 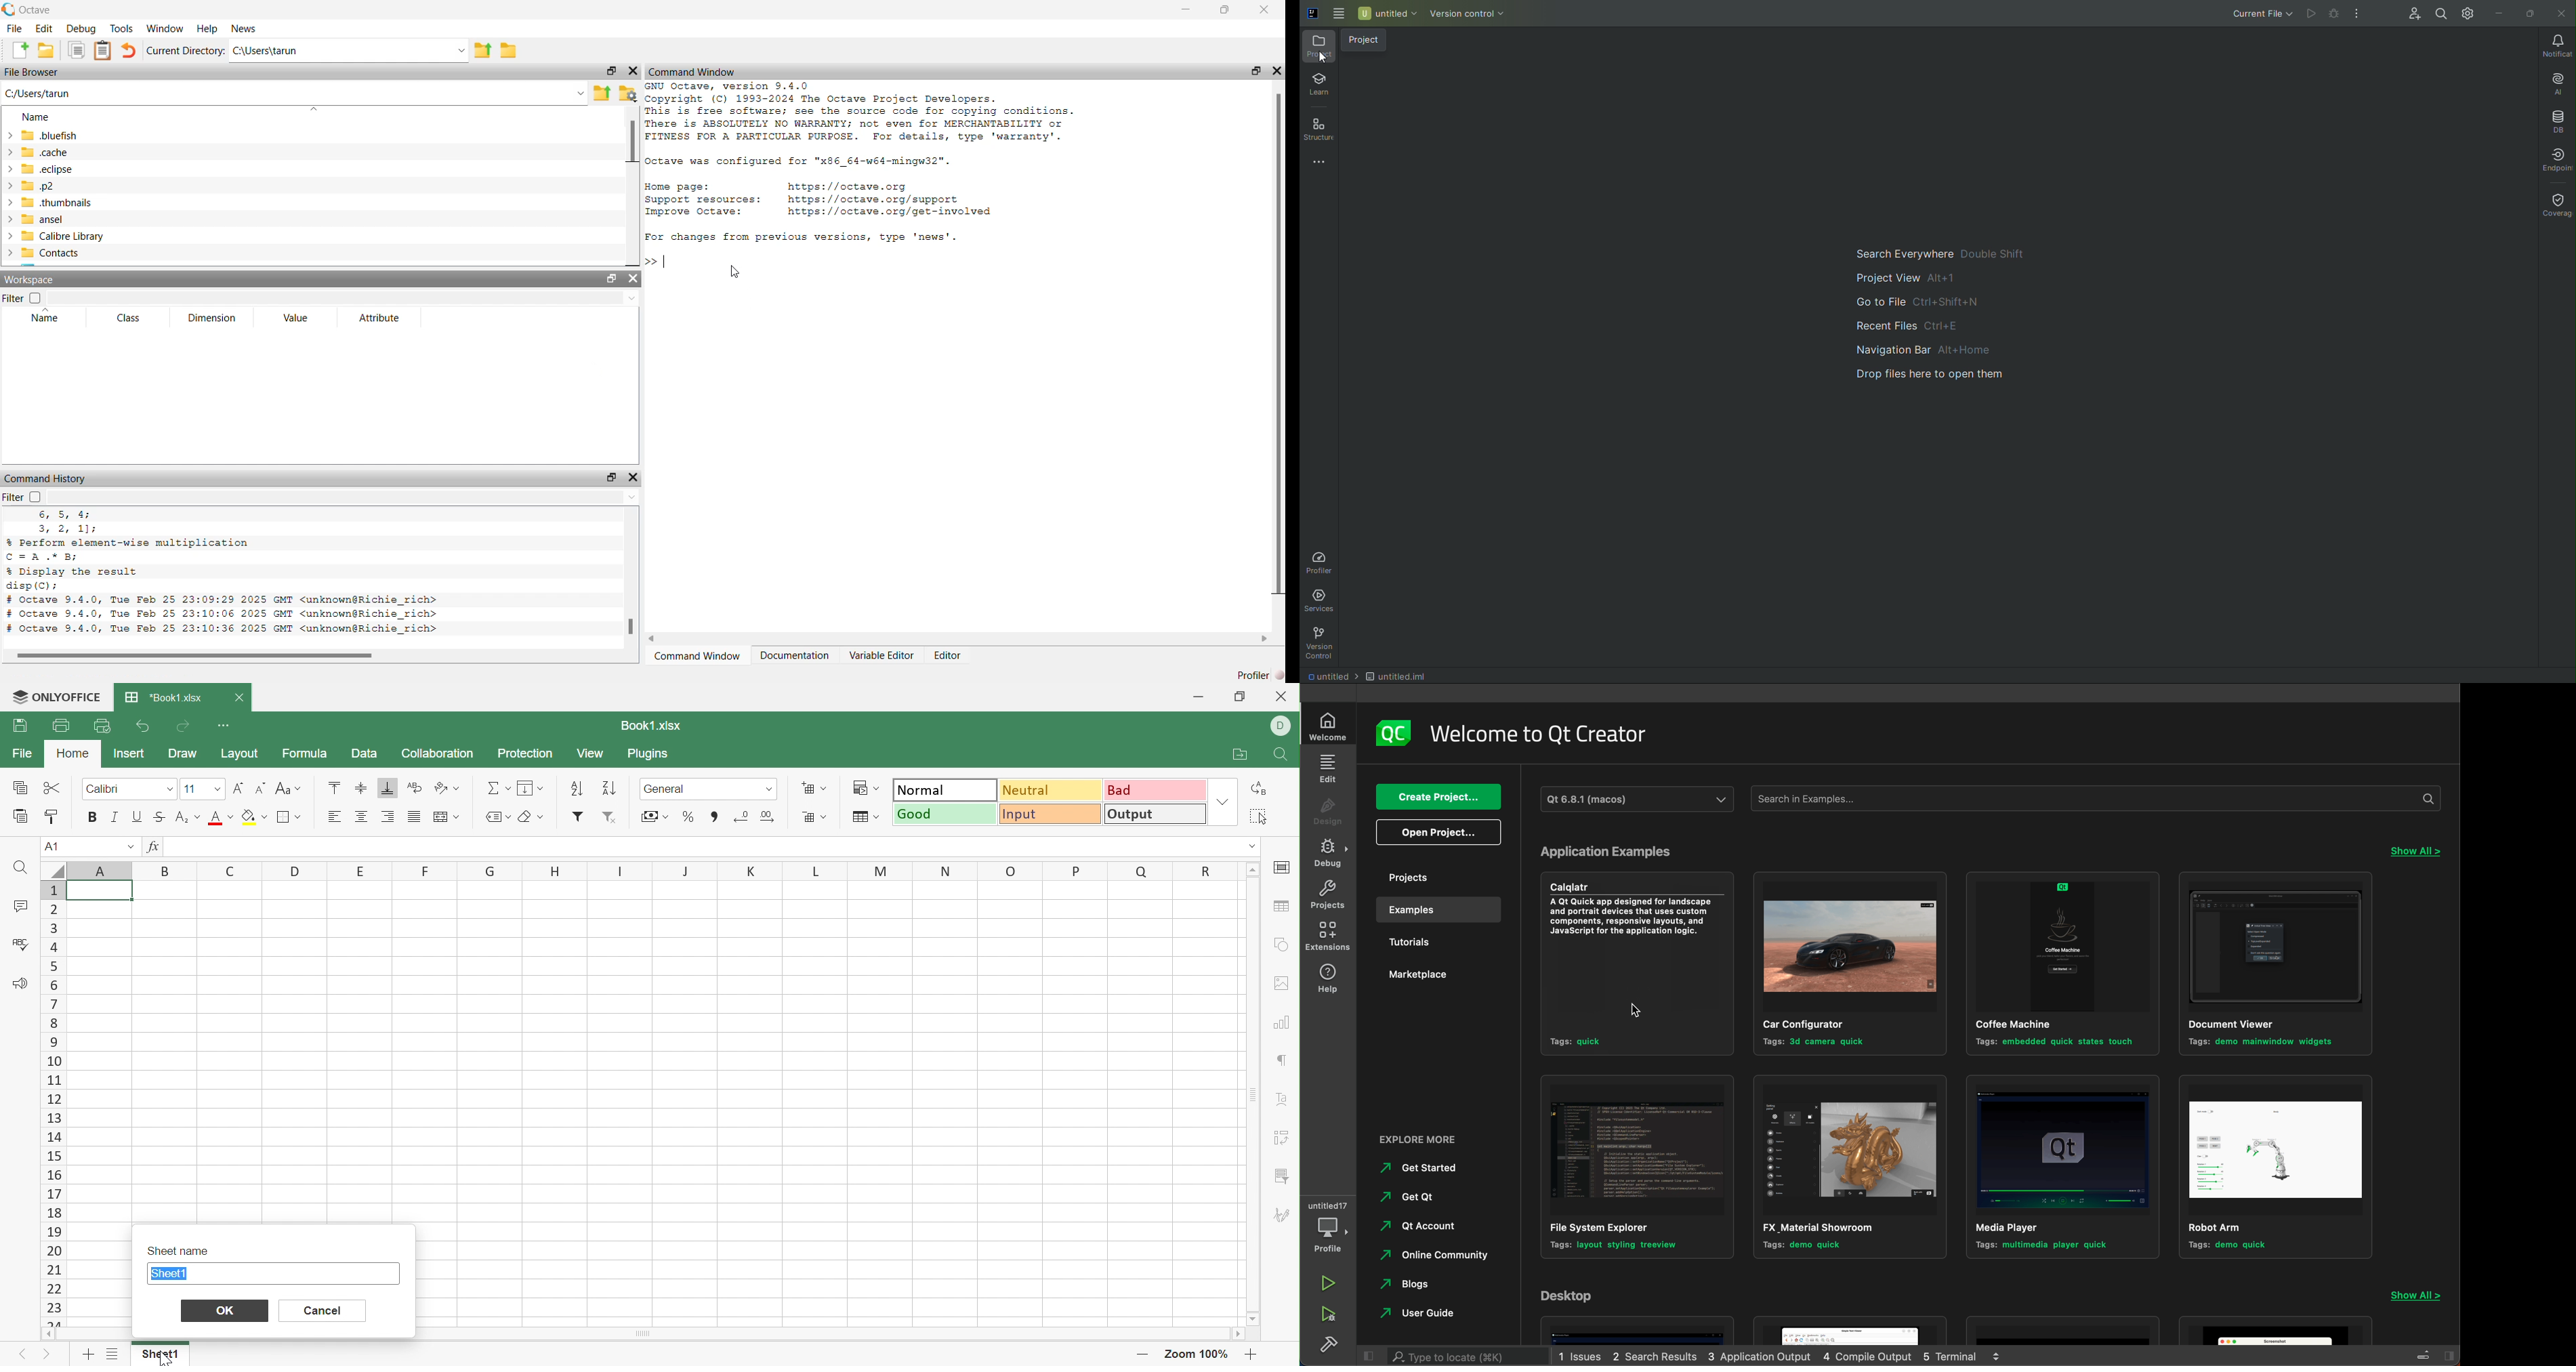 I want to click on Minimize, so click(x=1198, y=696).